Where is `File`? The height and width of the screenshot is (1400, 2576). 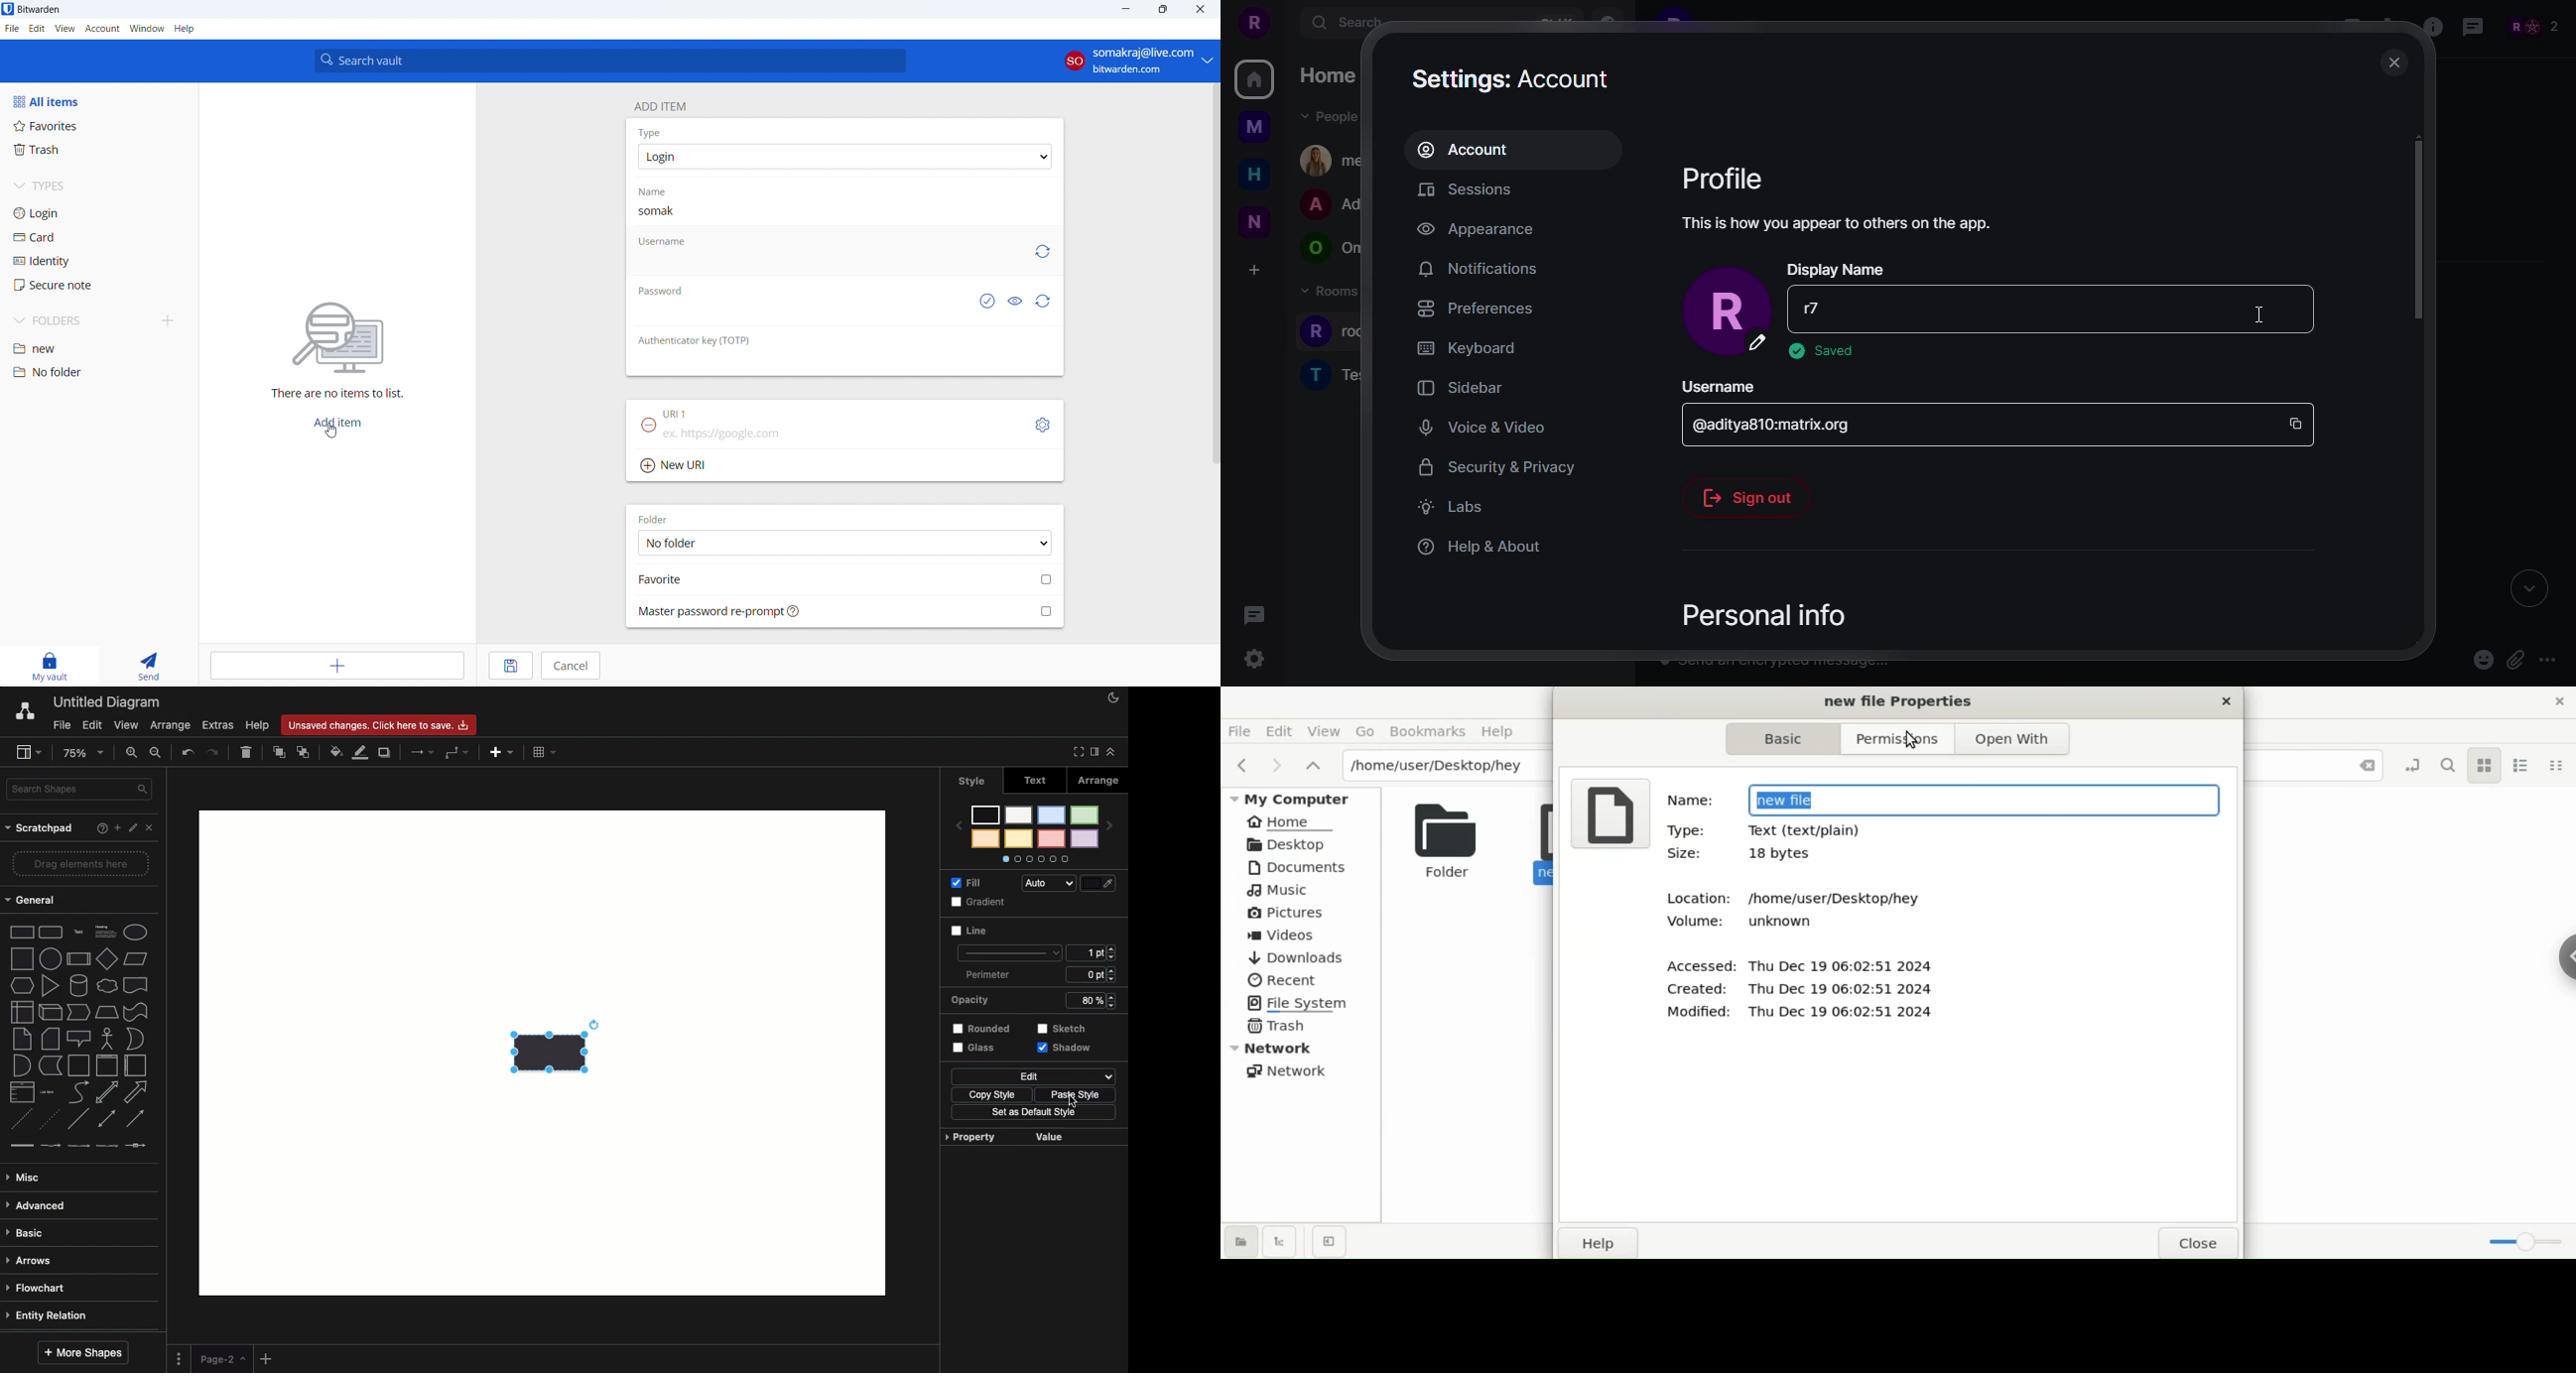
File is located at coordinates (60, 725).